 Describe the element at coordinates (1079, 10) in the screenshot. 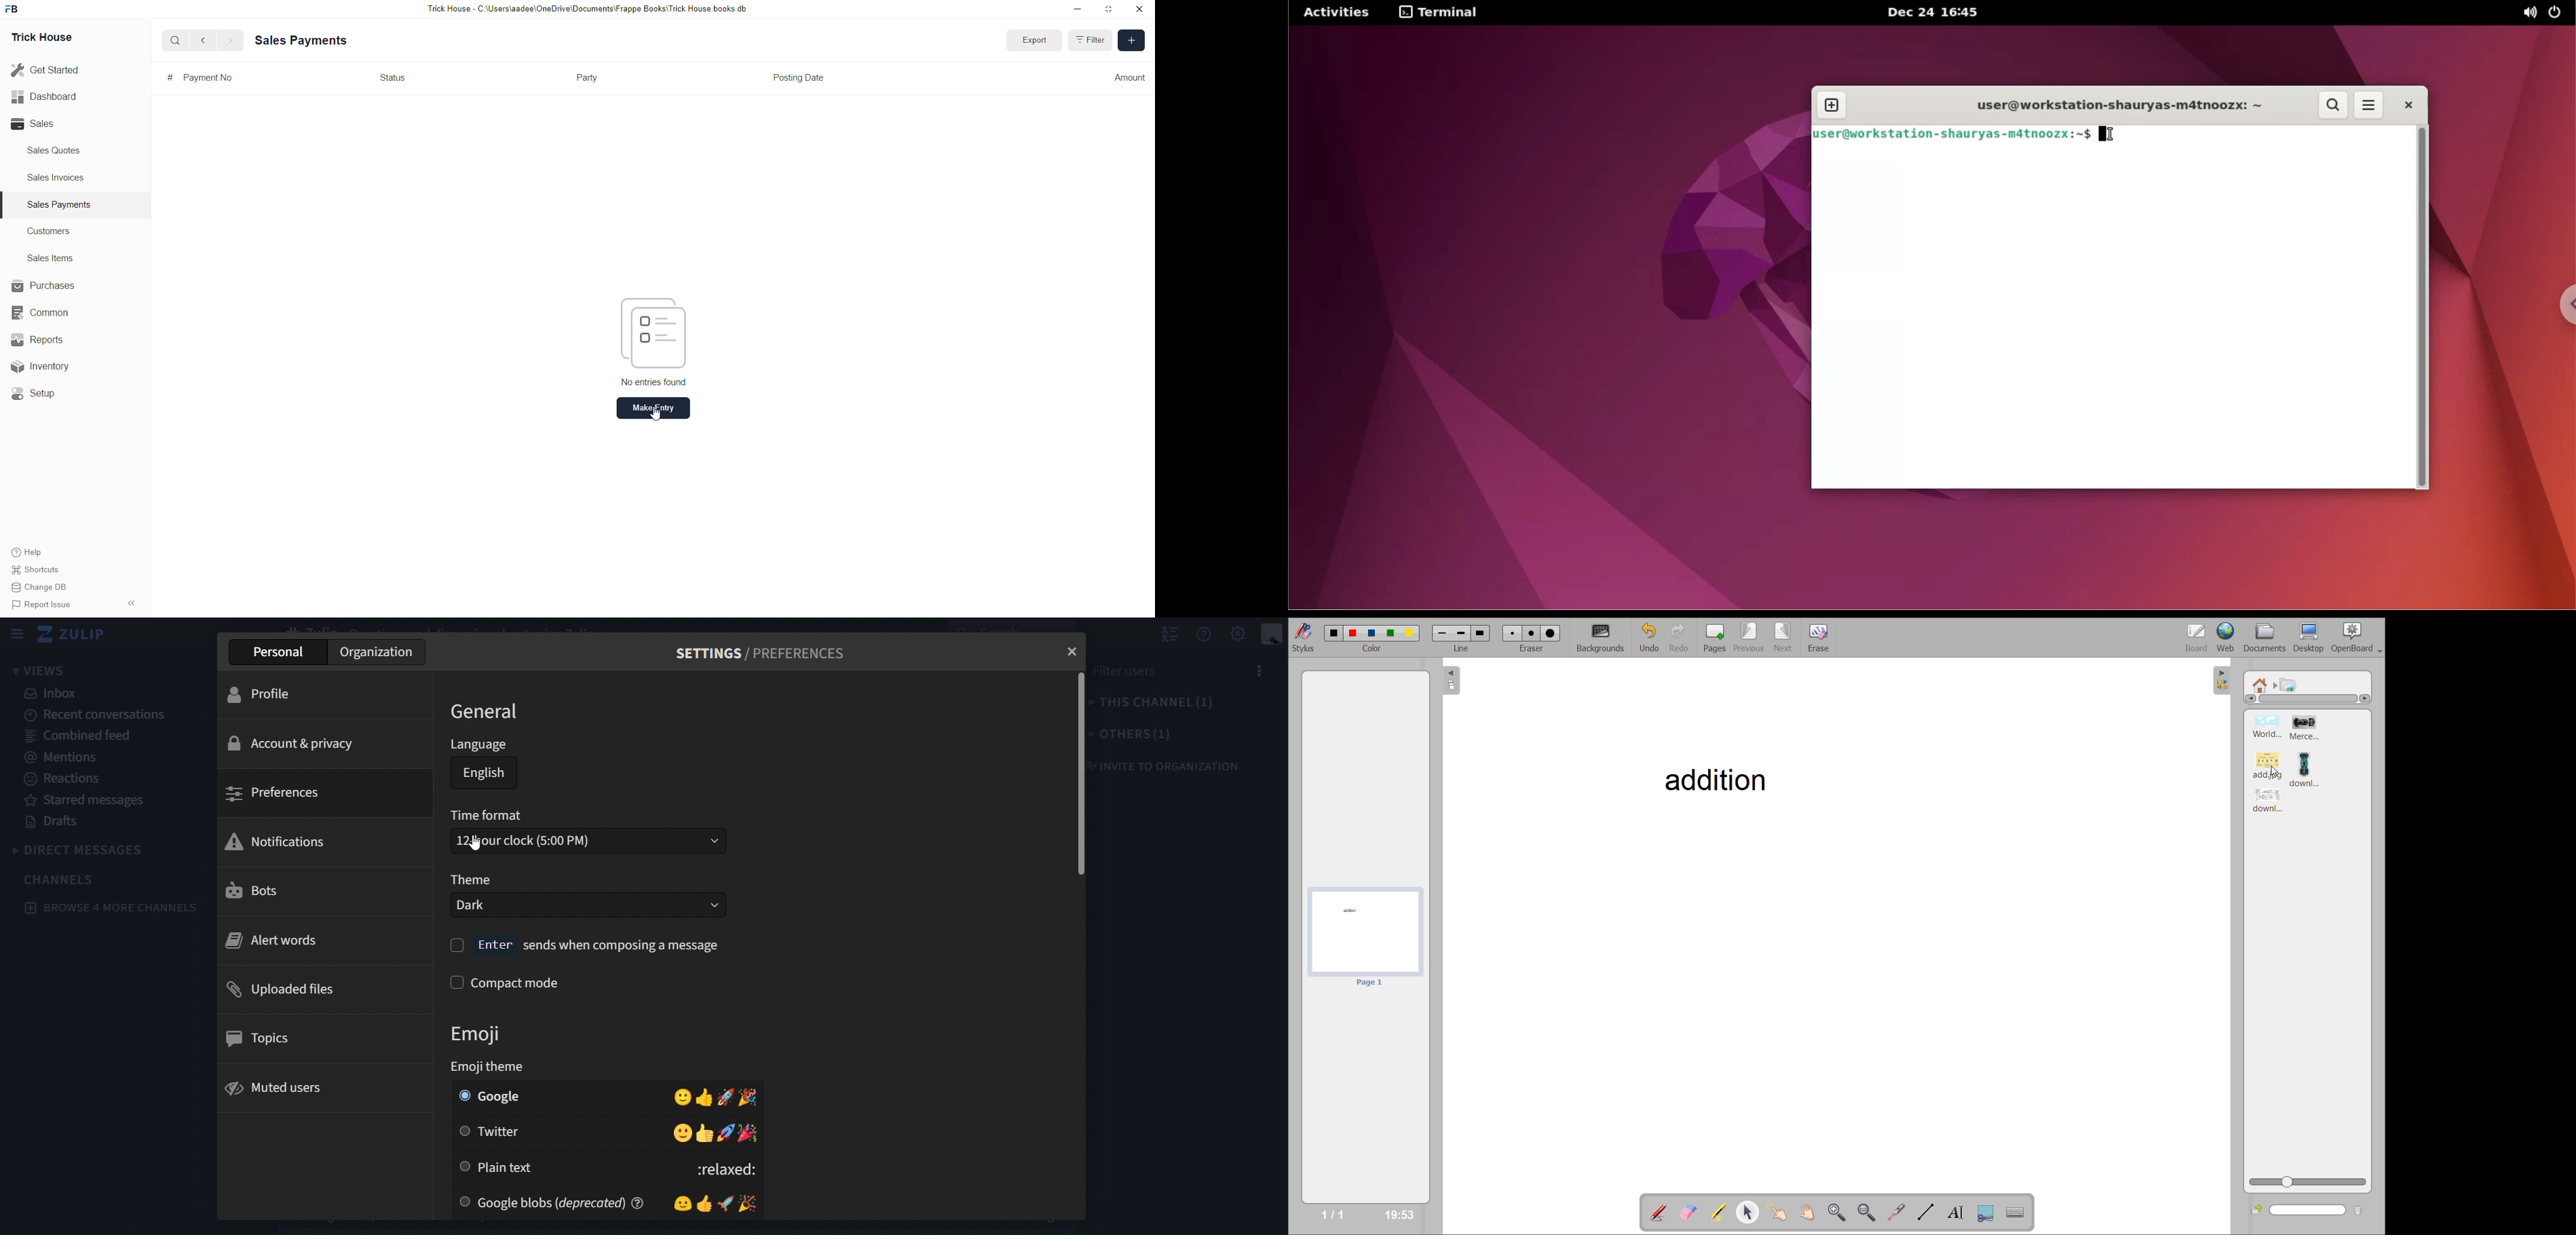

I see `minimize` at that location.